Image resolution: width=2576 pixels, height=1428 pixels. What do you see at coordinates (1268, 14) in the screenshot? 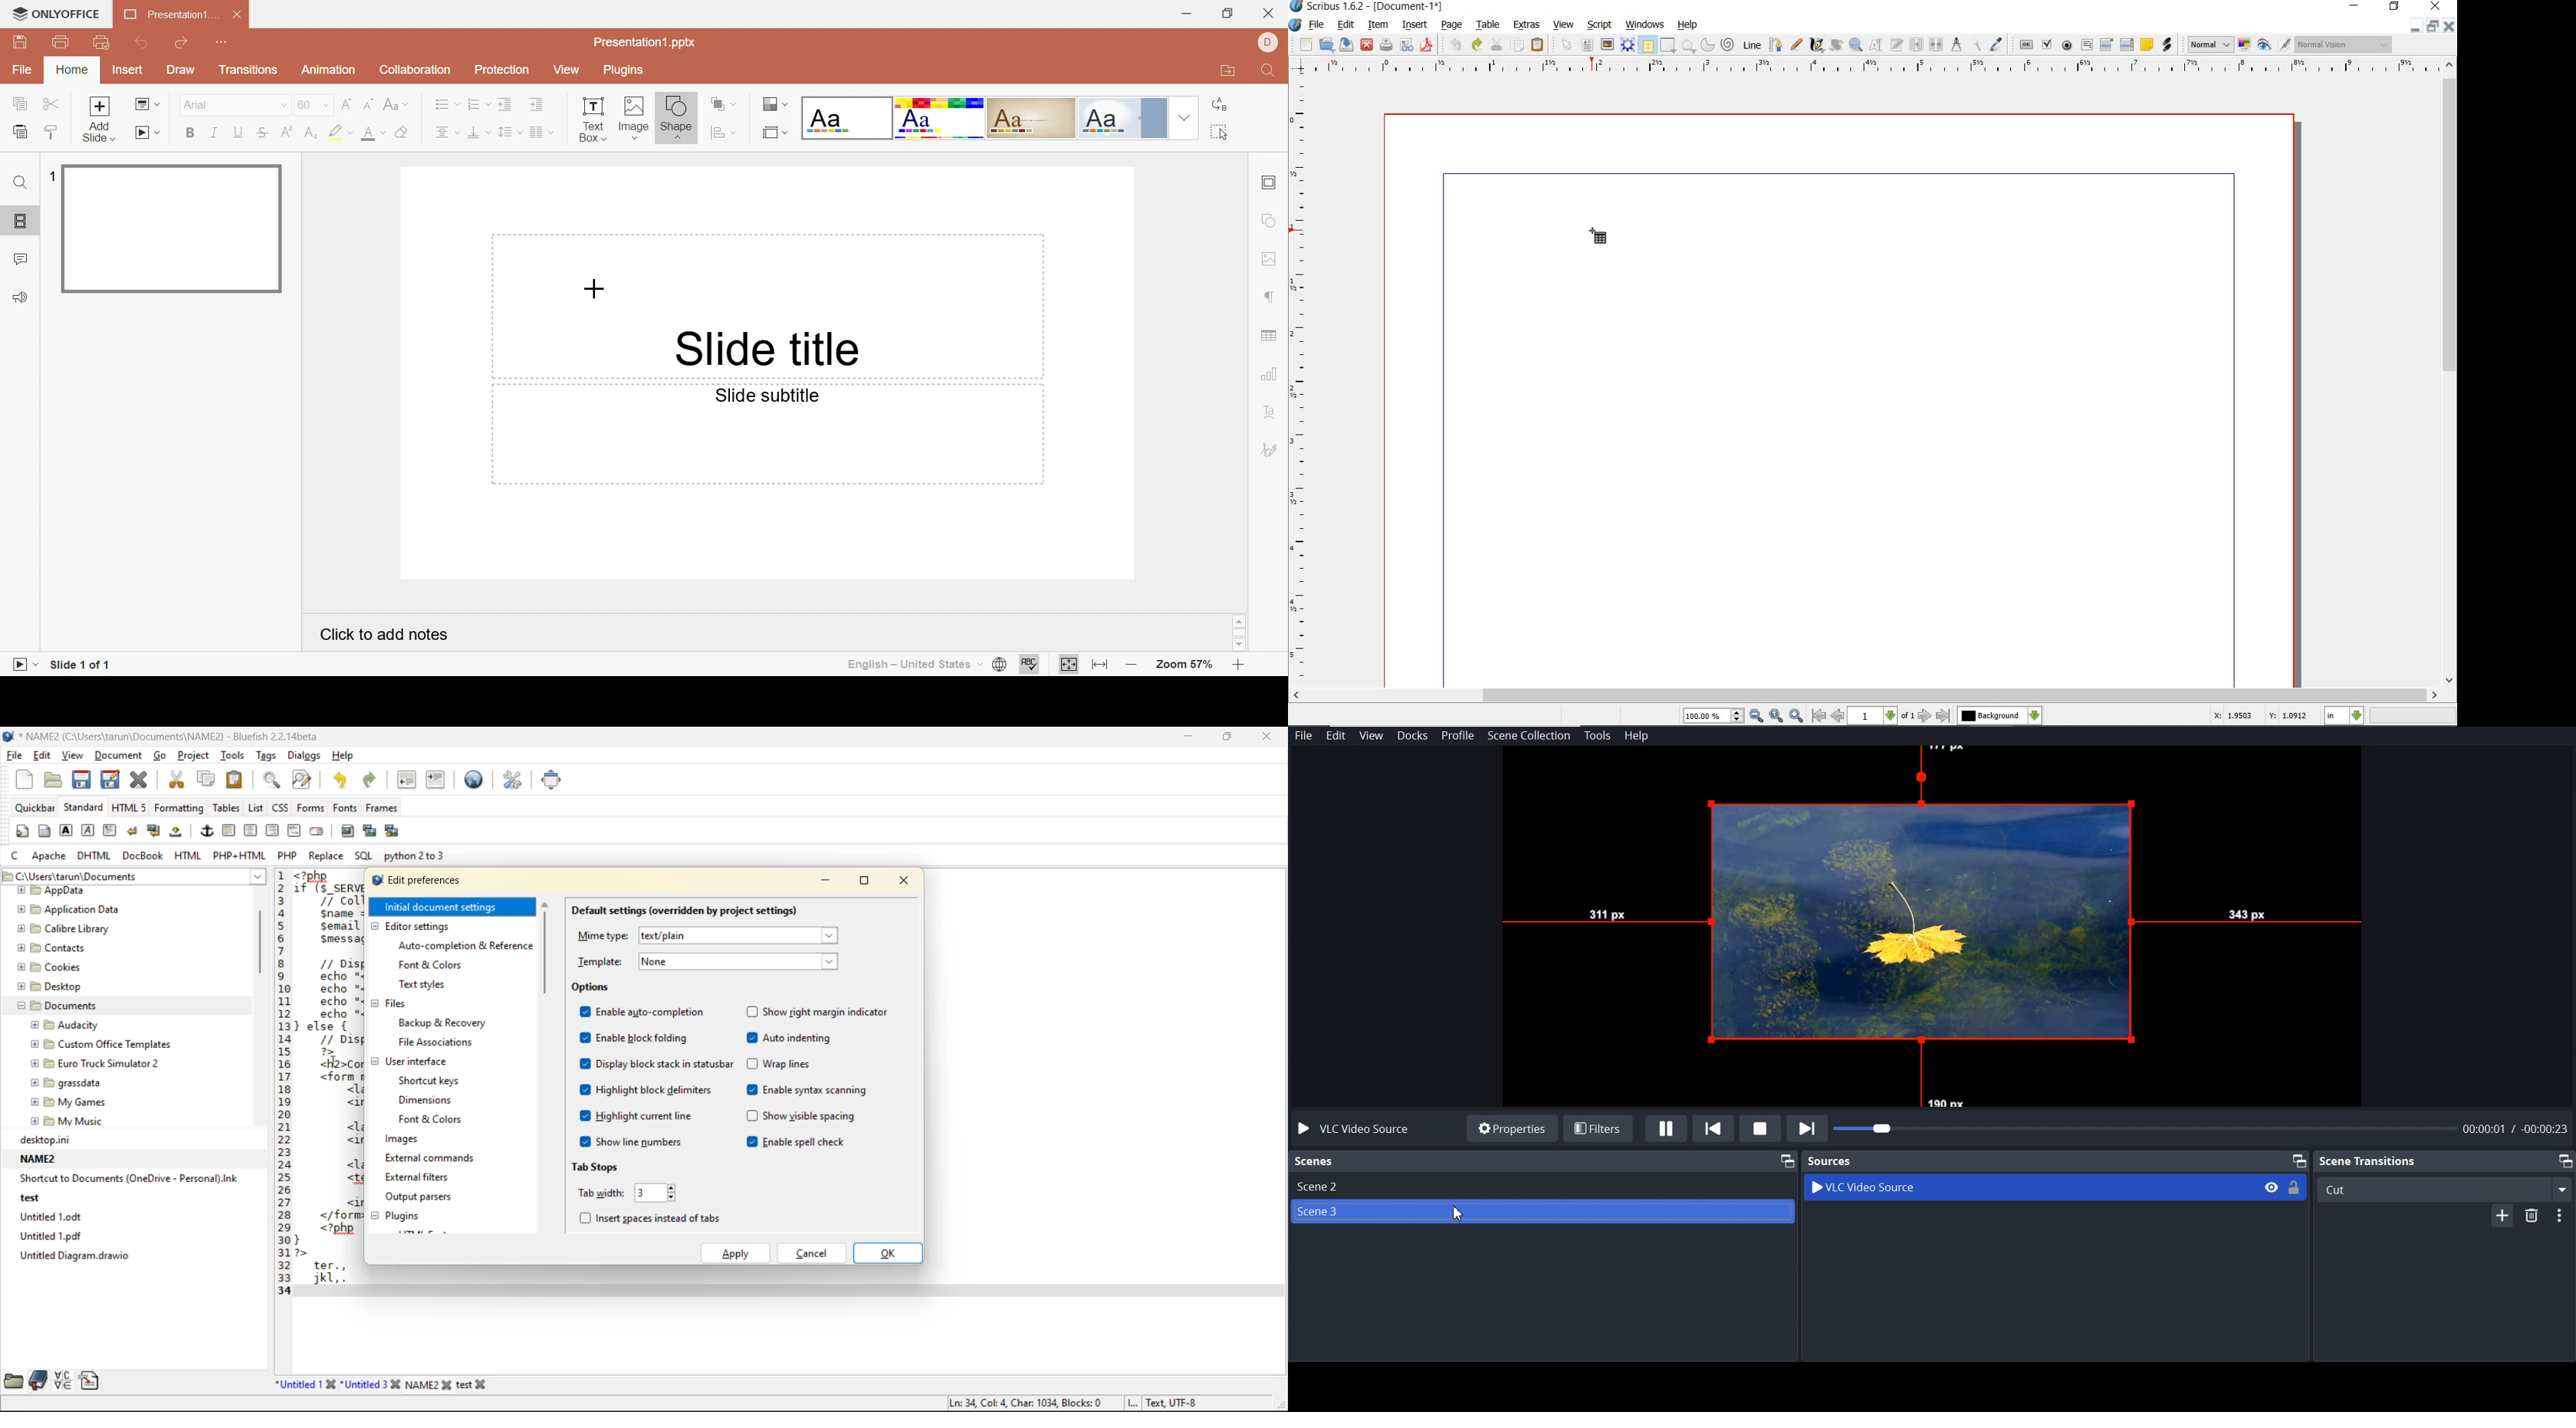
I see `Close` at bounding box center [1268, 14].